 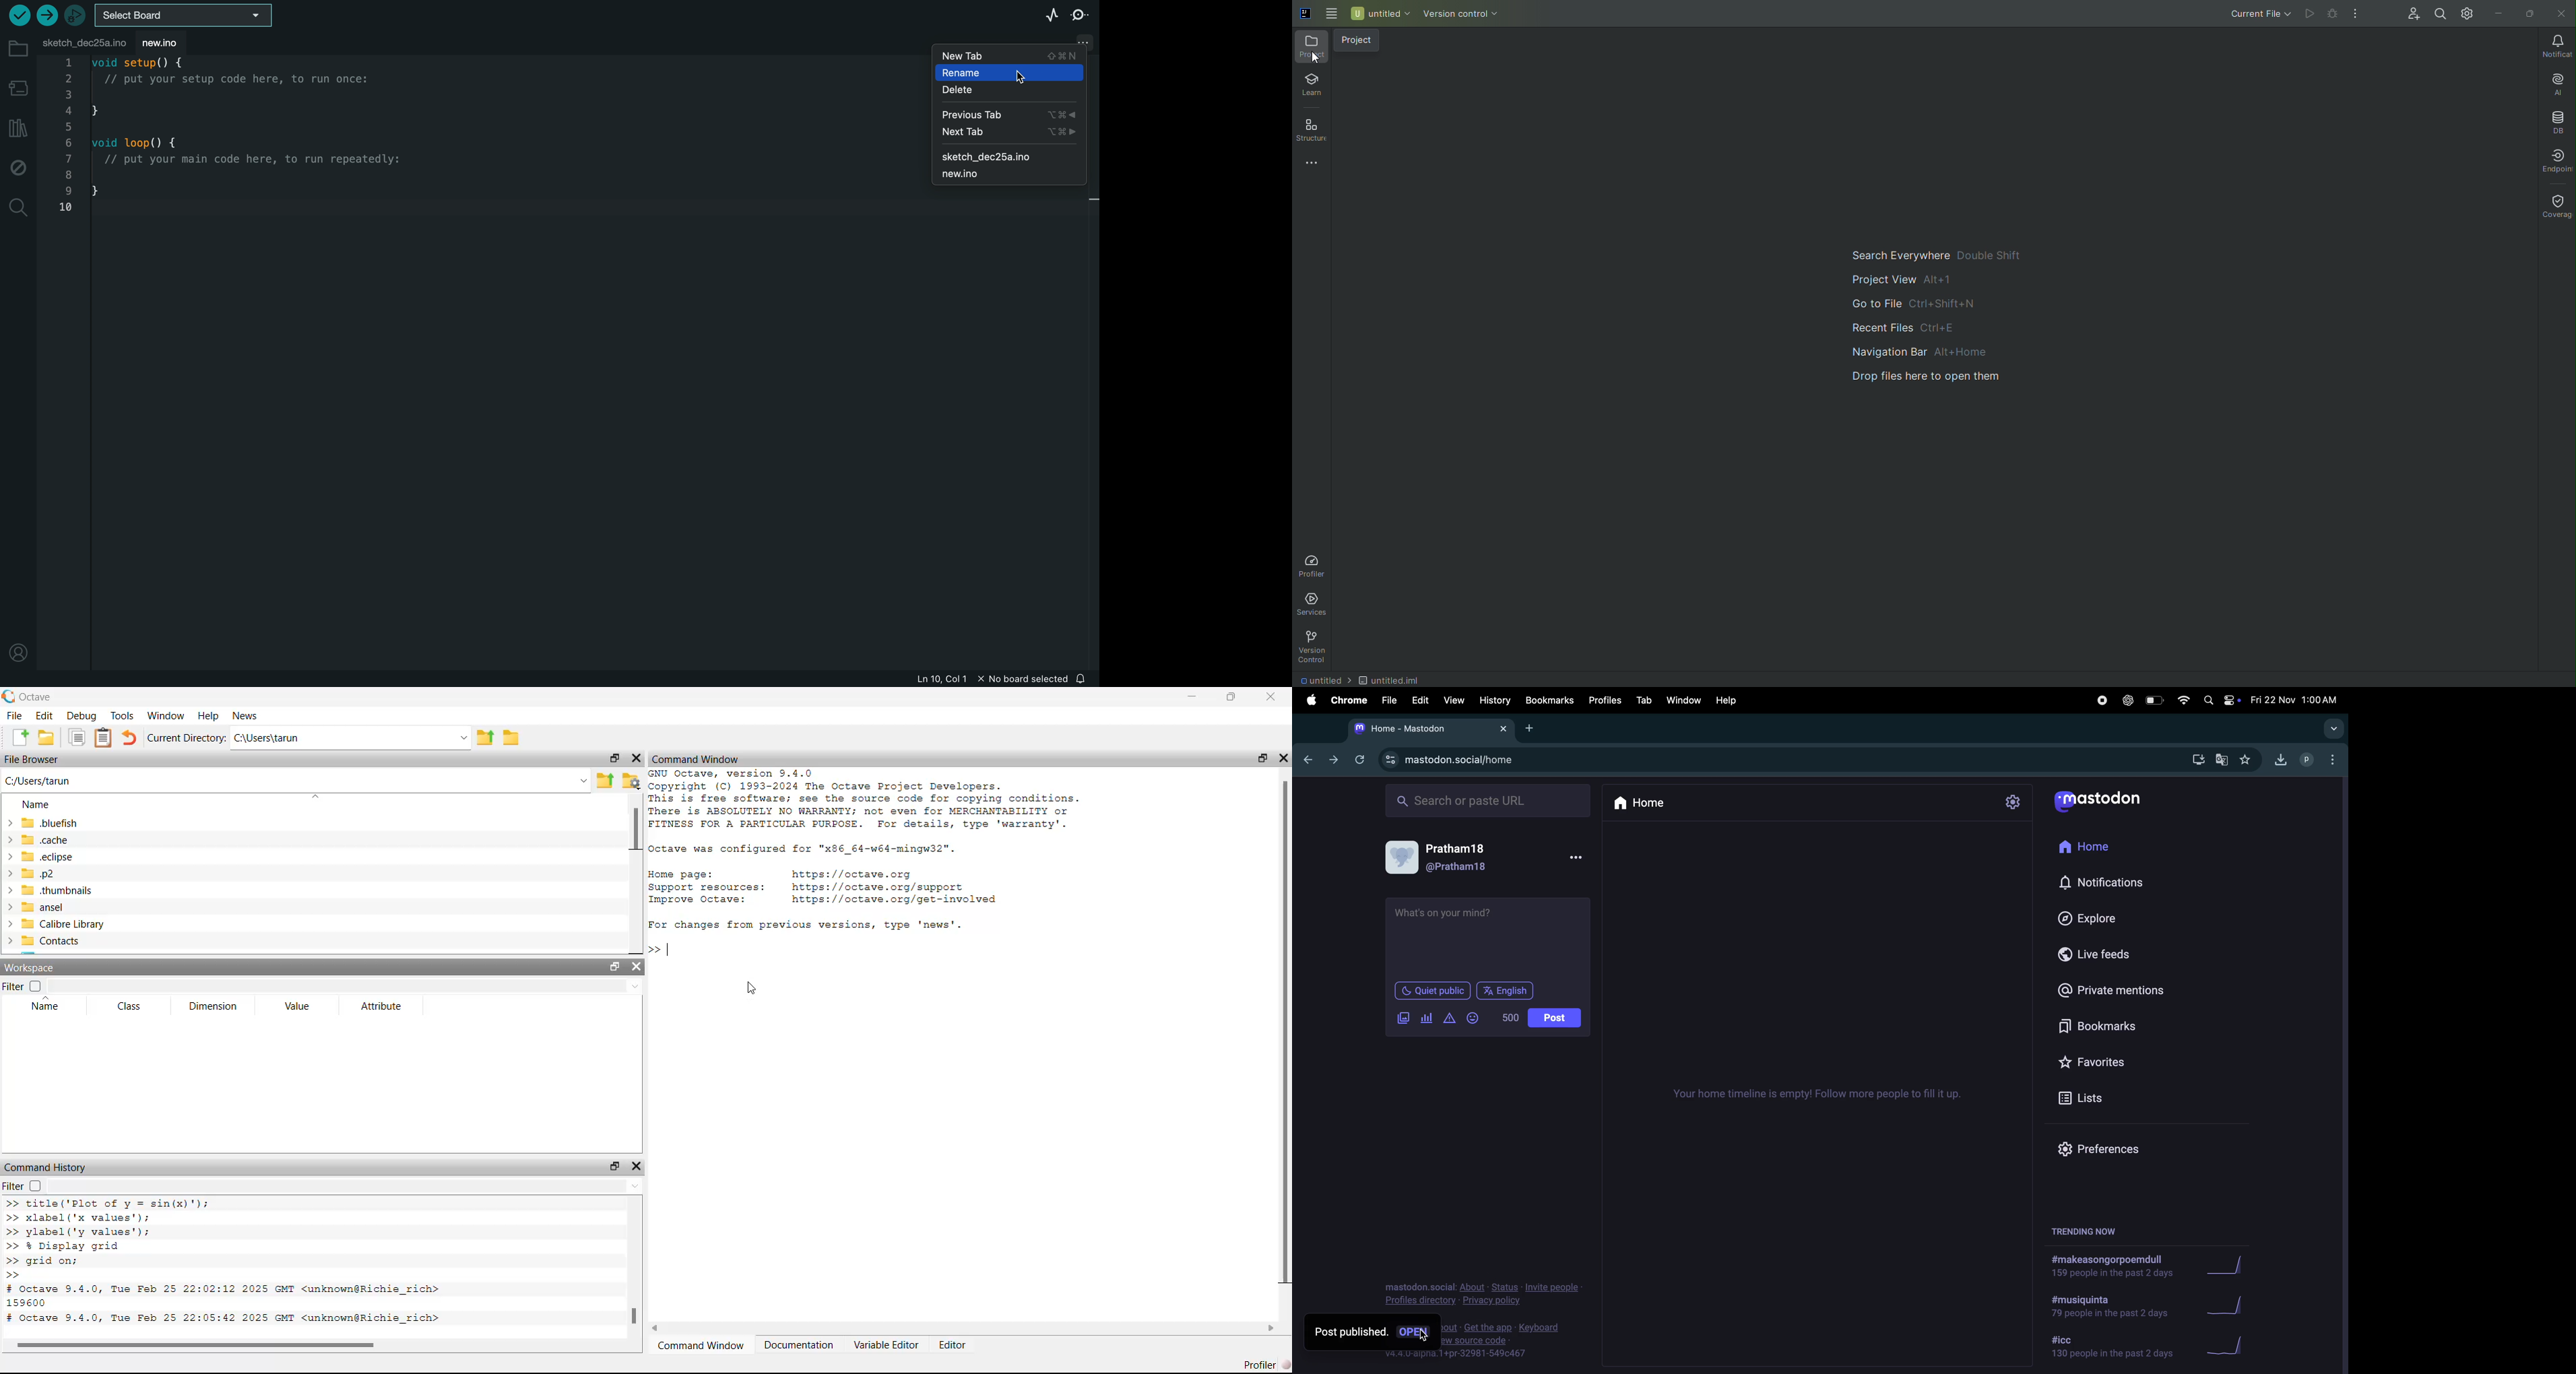 I want to click on Calibre Library, so click(x=55, y=925).